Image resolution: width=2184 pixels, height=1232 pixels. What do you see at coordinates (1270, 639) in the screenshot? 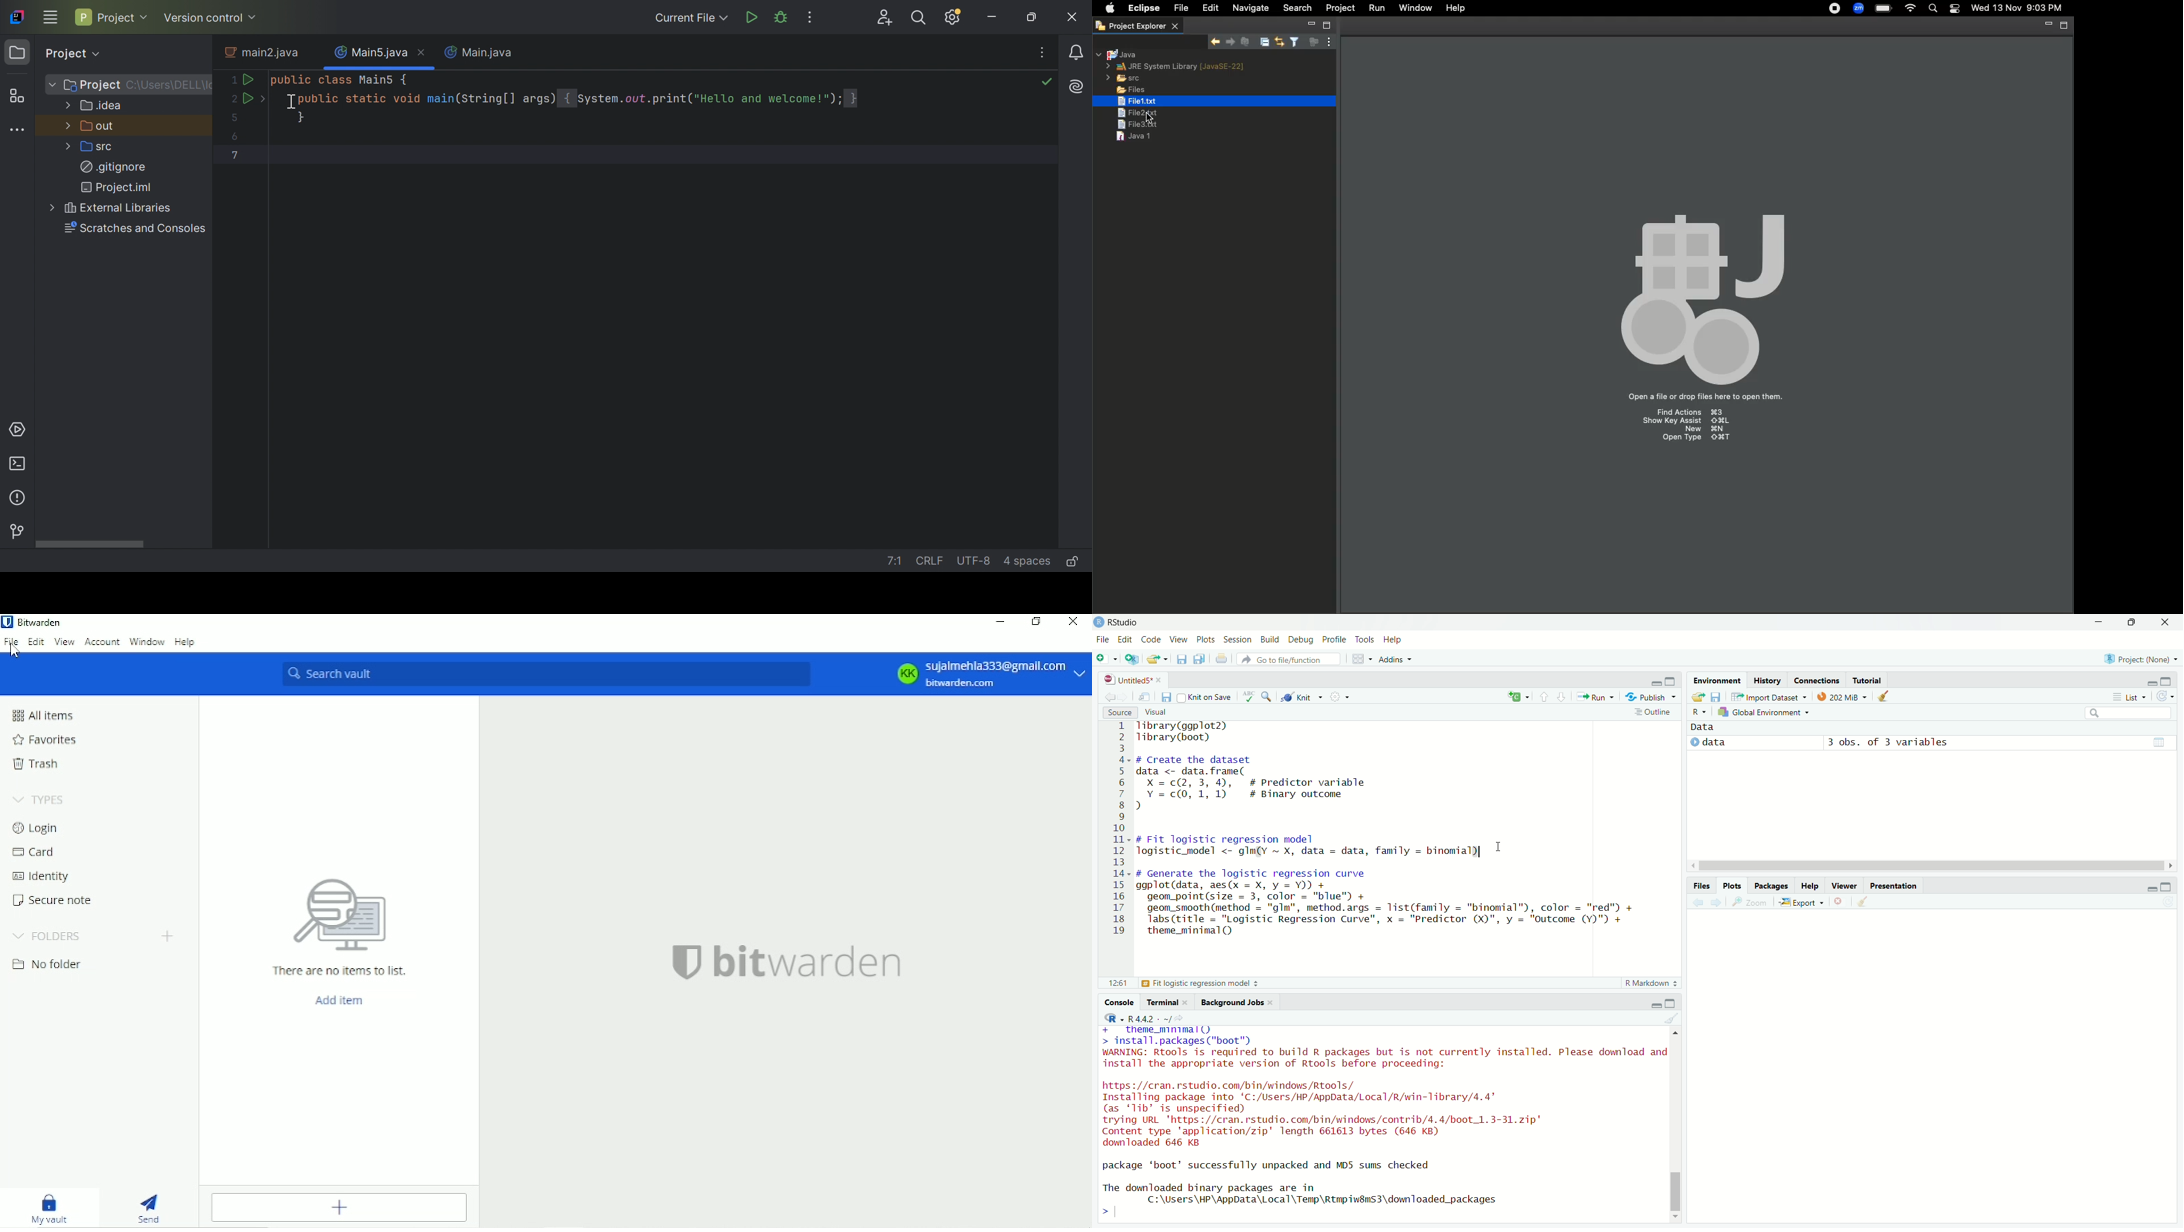
I see `Build` at bounding box center [1270, 639].